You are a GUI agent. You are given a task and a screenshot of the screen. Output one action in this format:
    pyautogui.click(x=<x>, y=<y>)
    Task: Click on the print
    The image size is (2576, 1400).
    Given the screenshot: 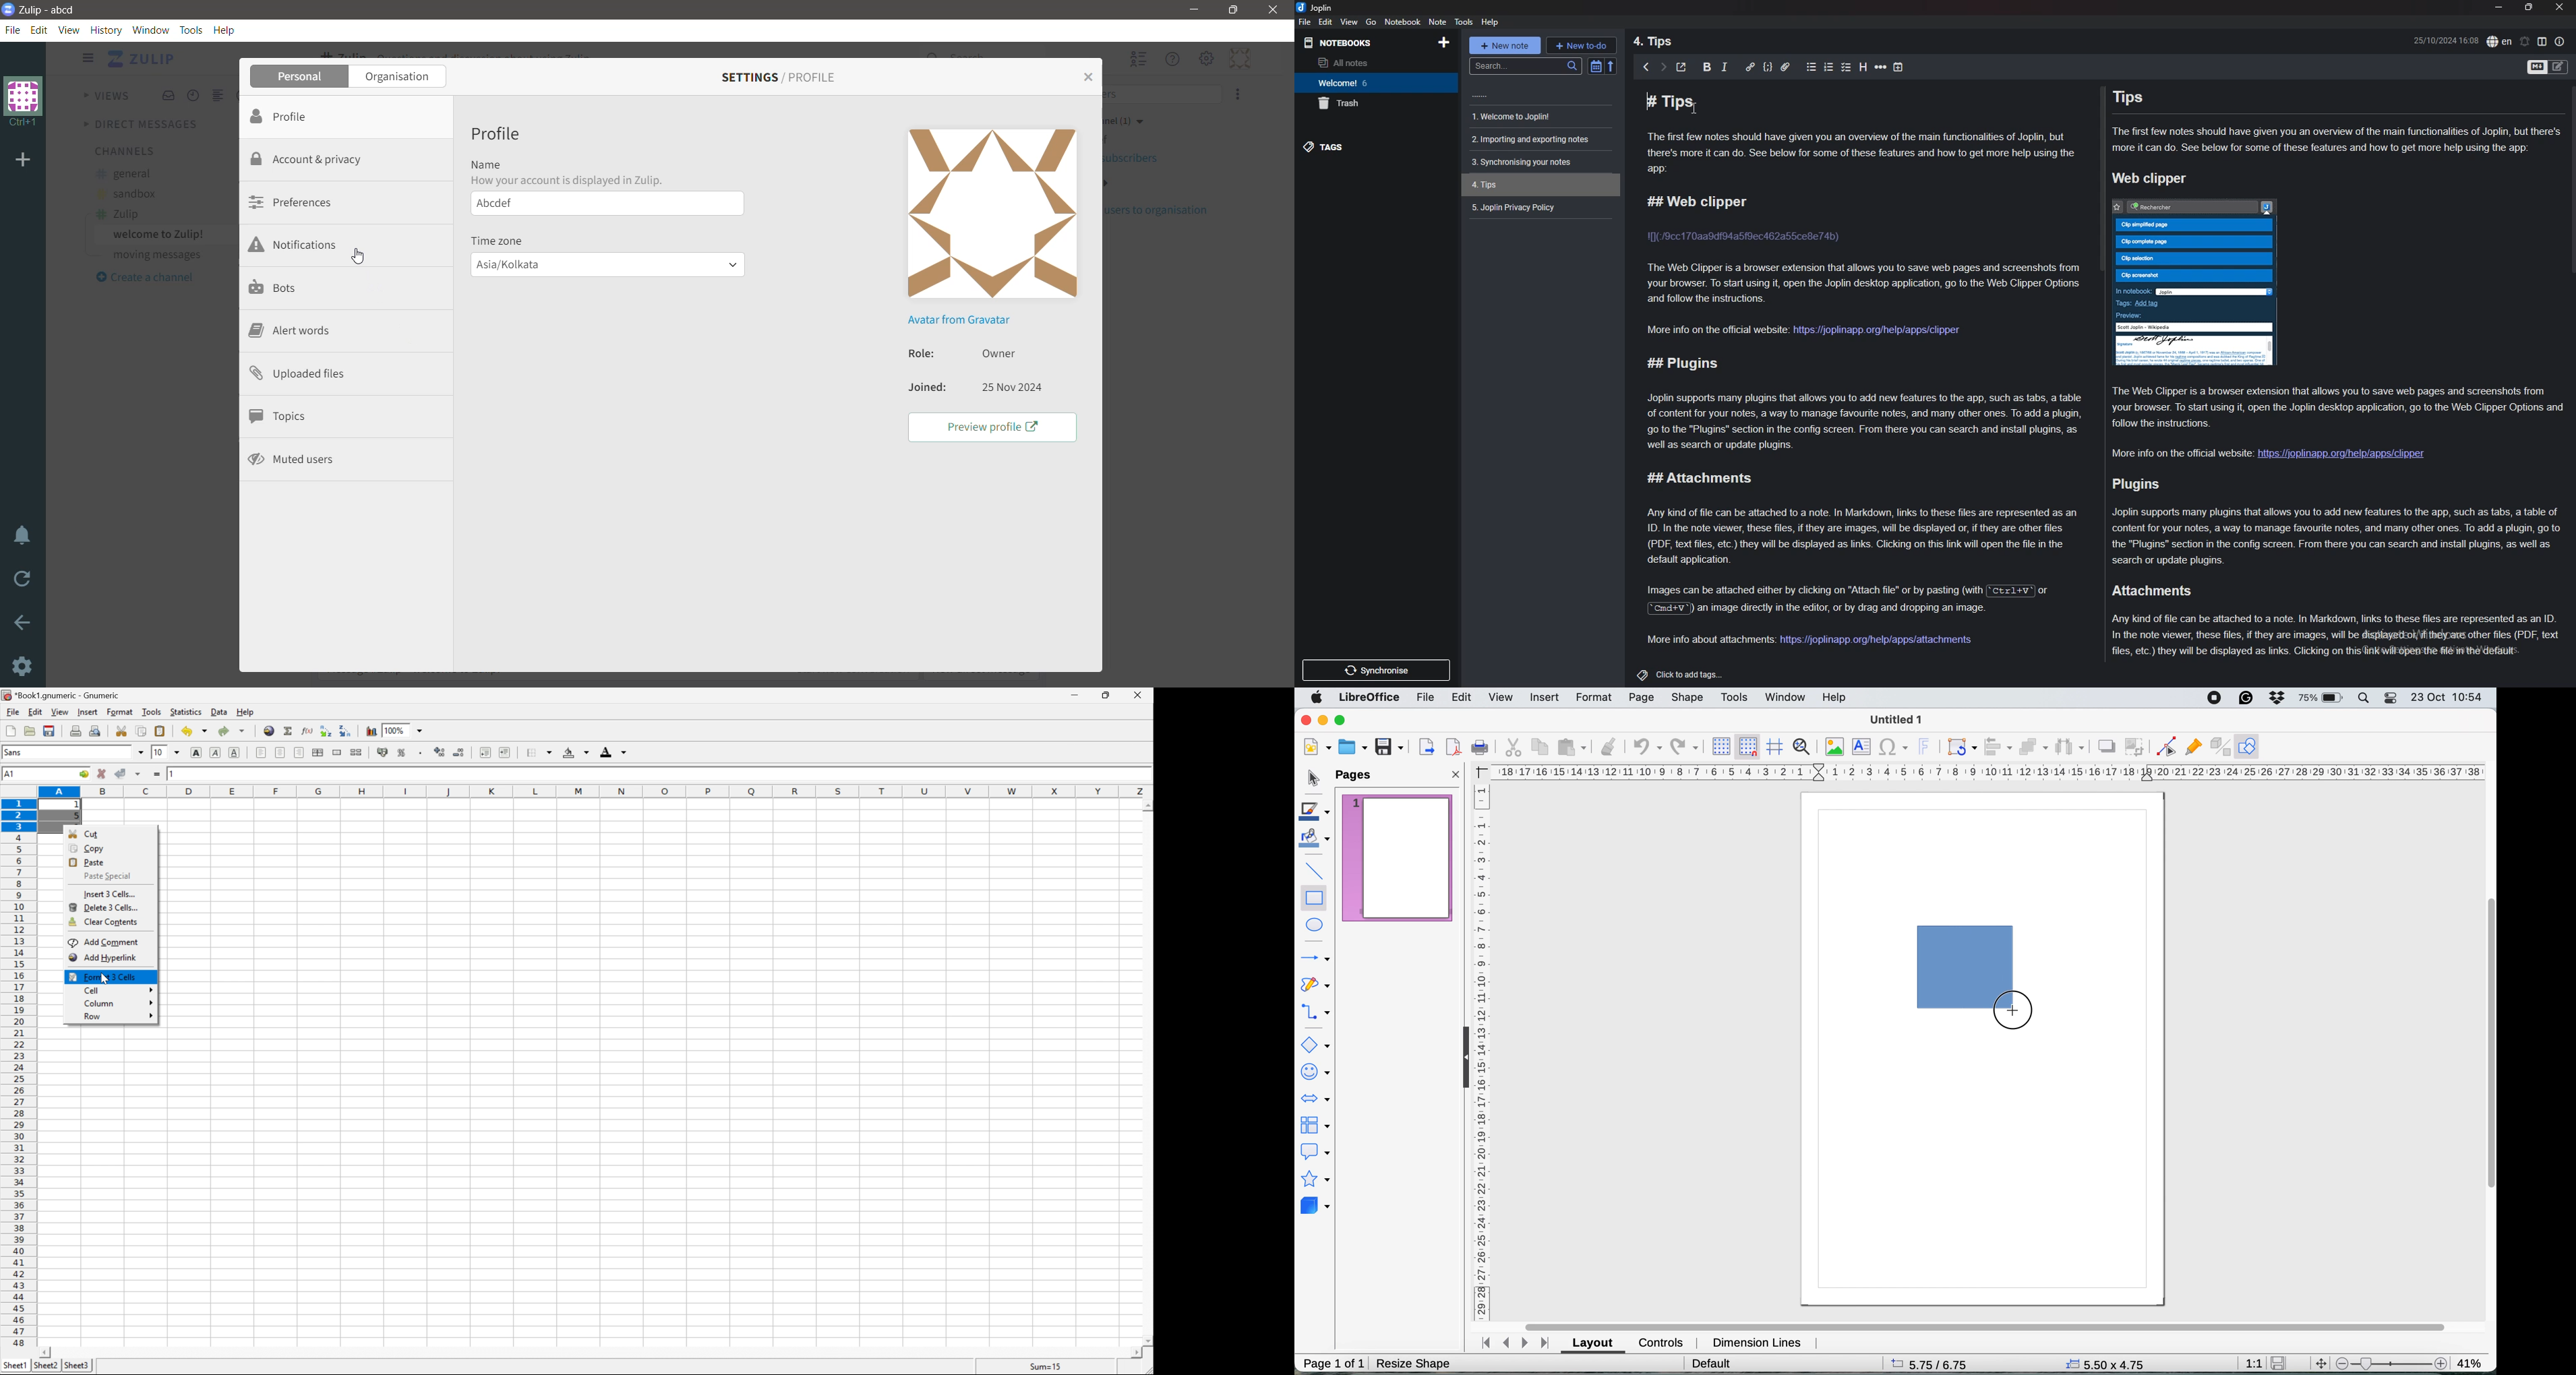 What is the action you would take?
    pyautogui.click(x=1478, y=748)
    